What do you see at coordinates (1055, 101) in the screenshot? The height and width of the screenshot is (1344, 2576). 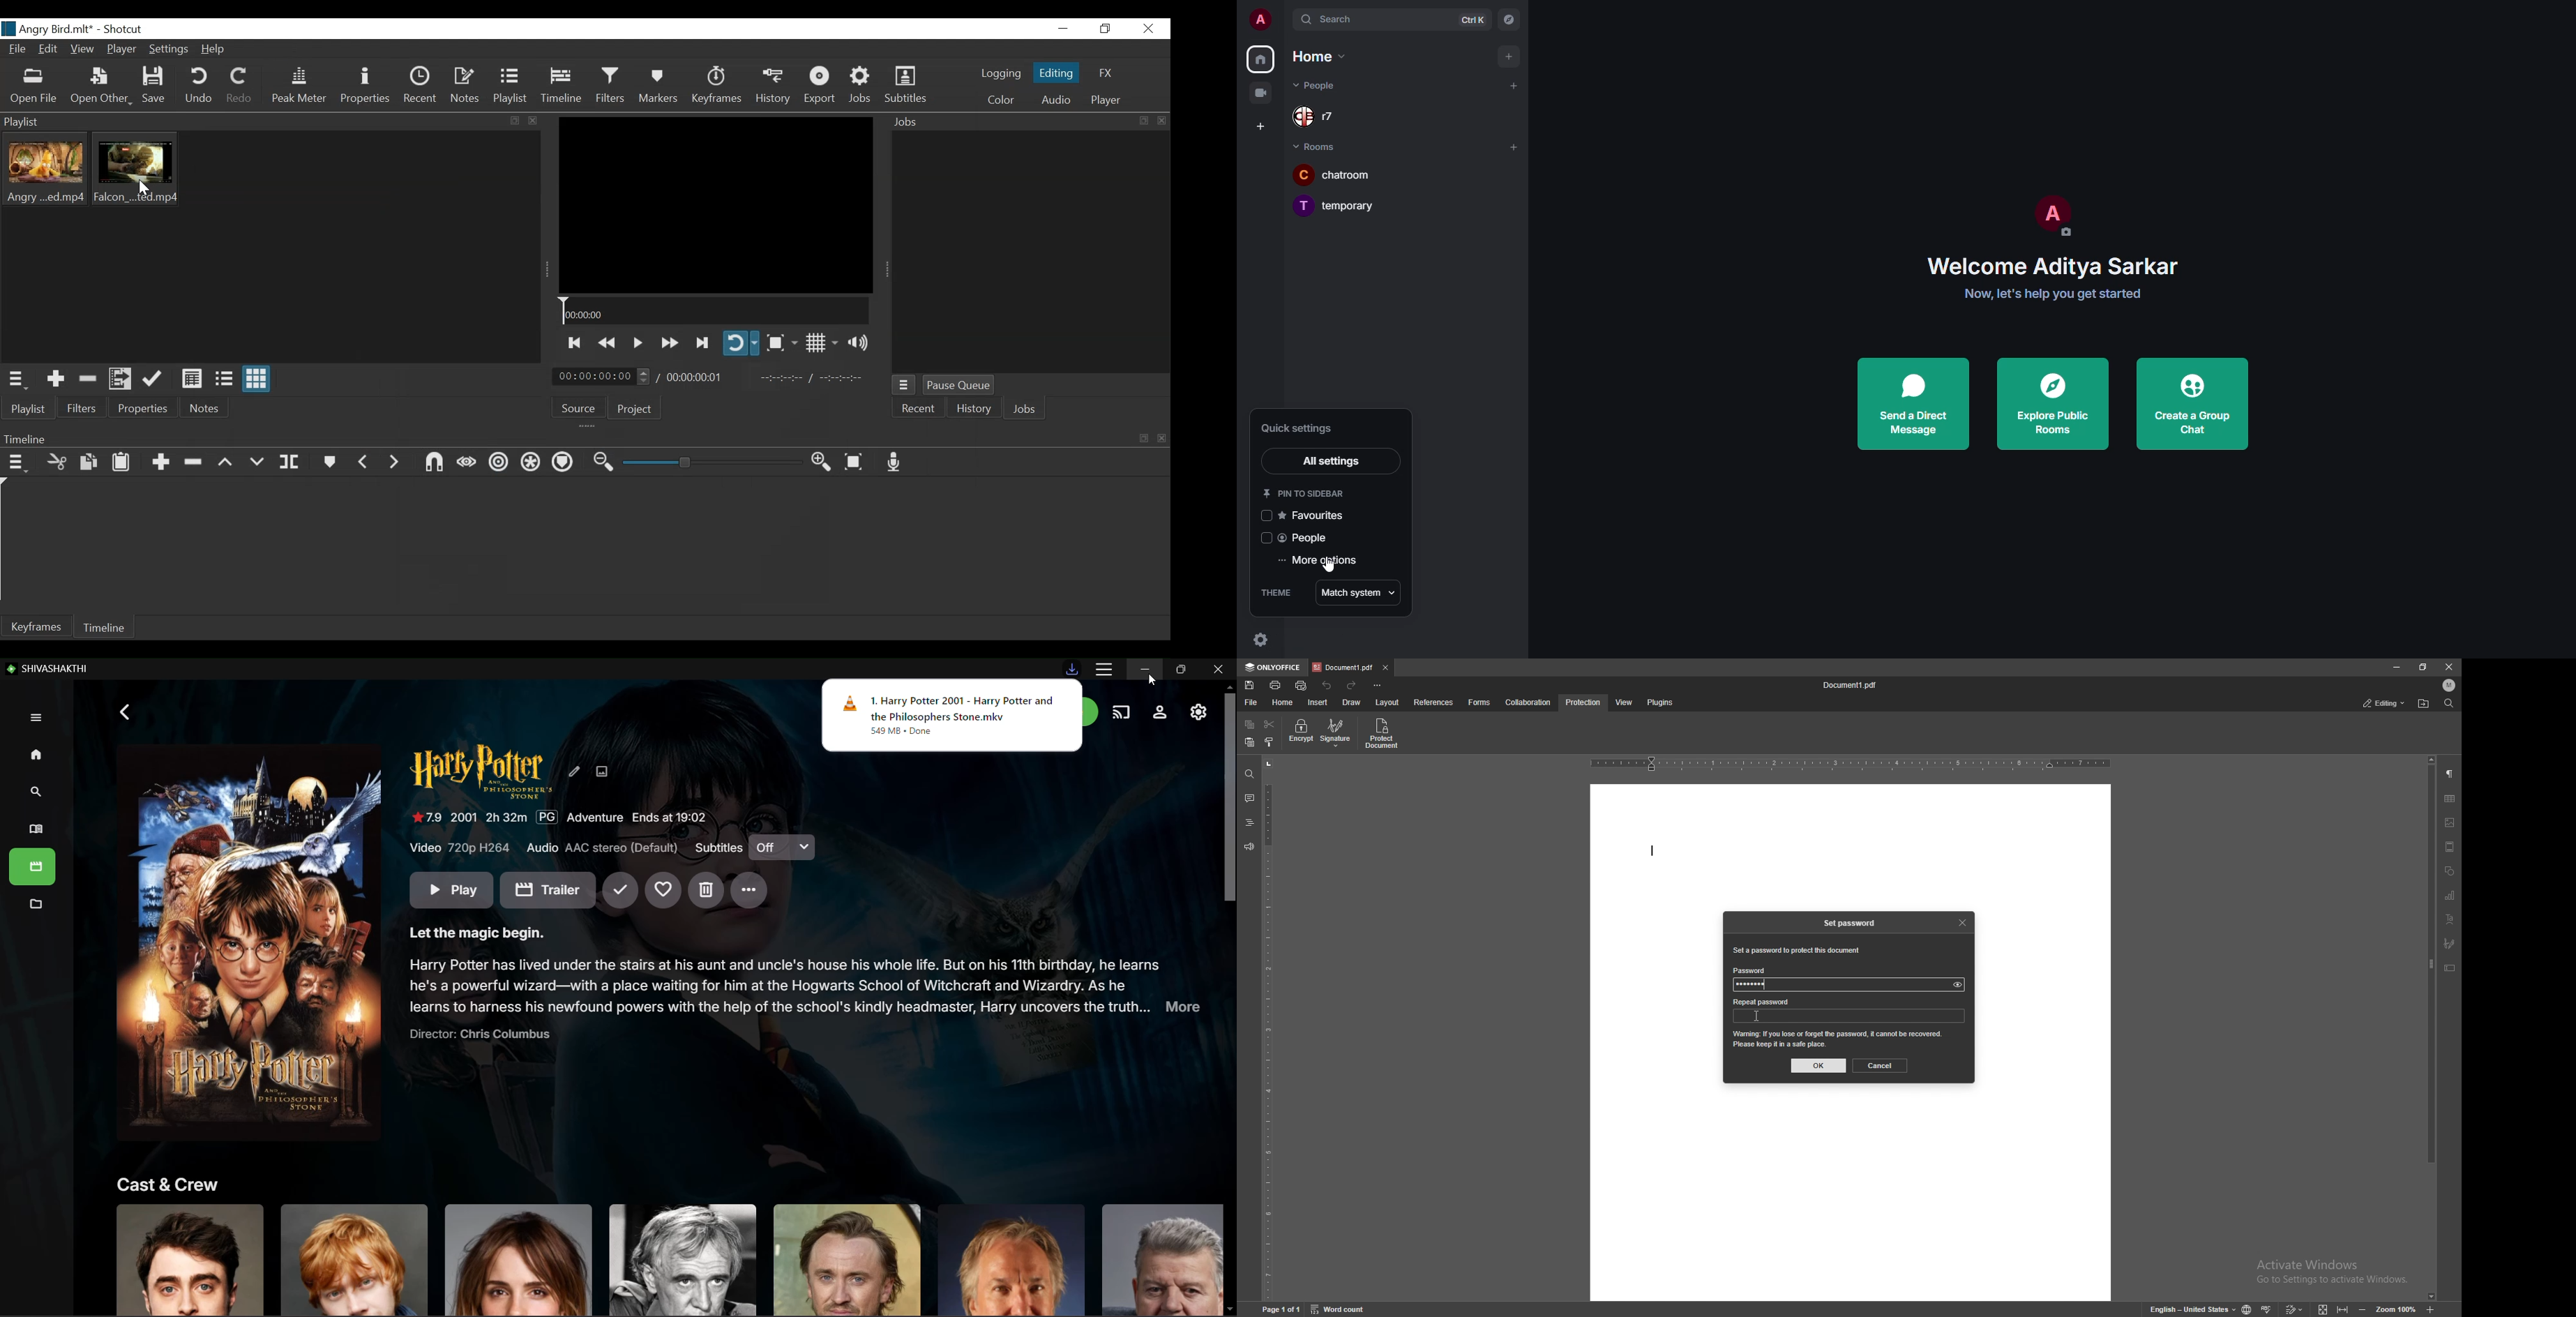 I see `Audio` at bounding box center [1055, 101].